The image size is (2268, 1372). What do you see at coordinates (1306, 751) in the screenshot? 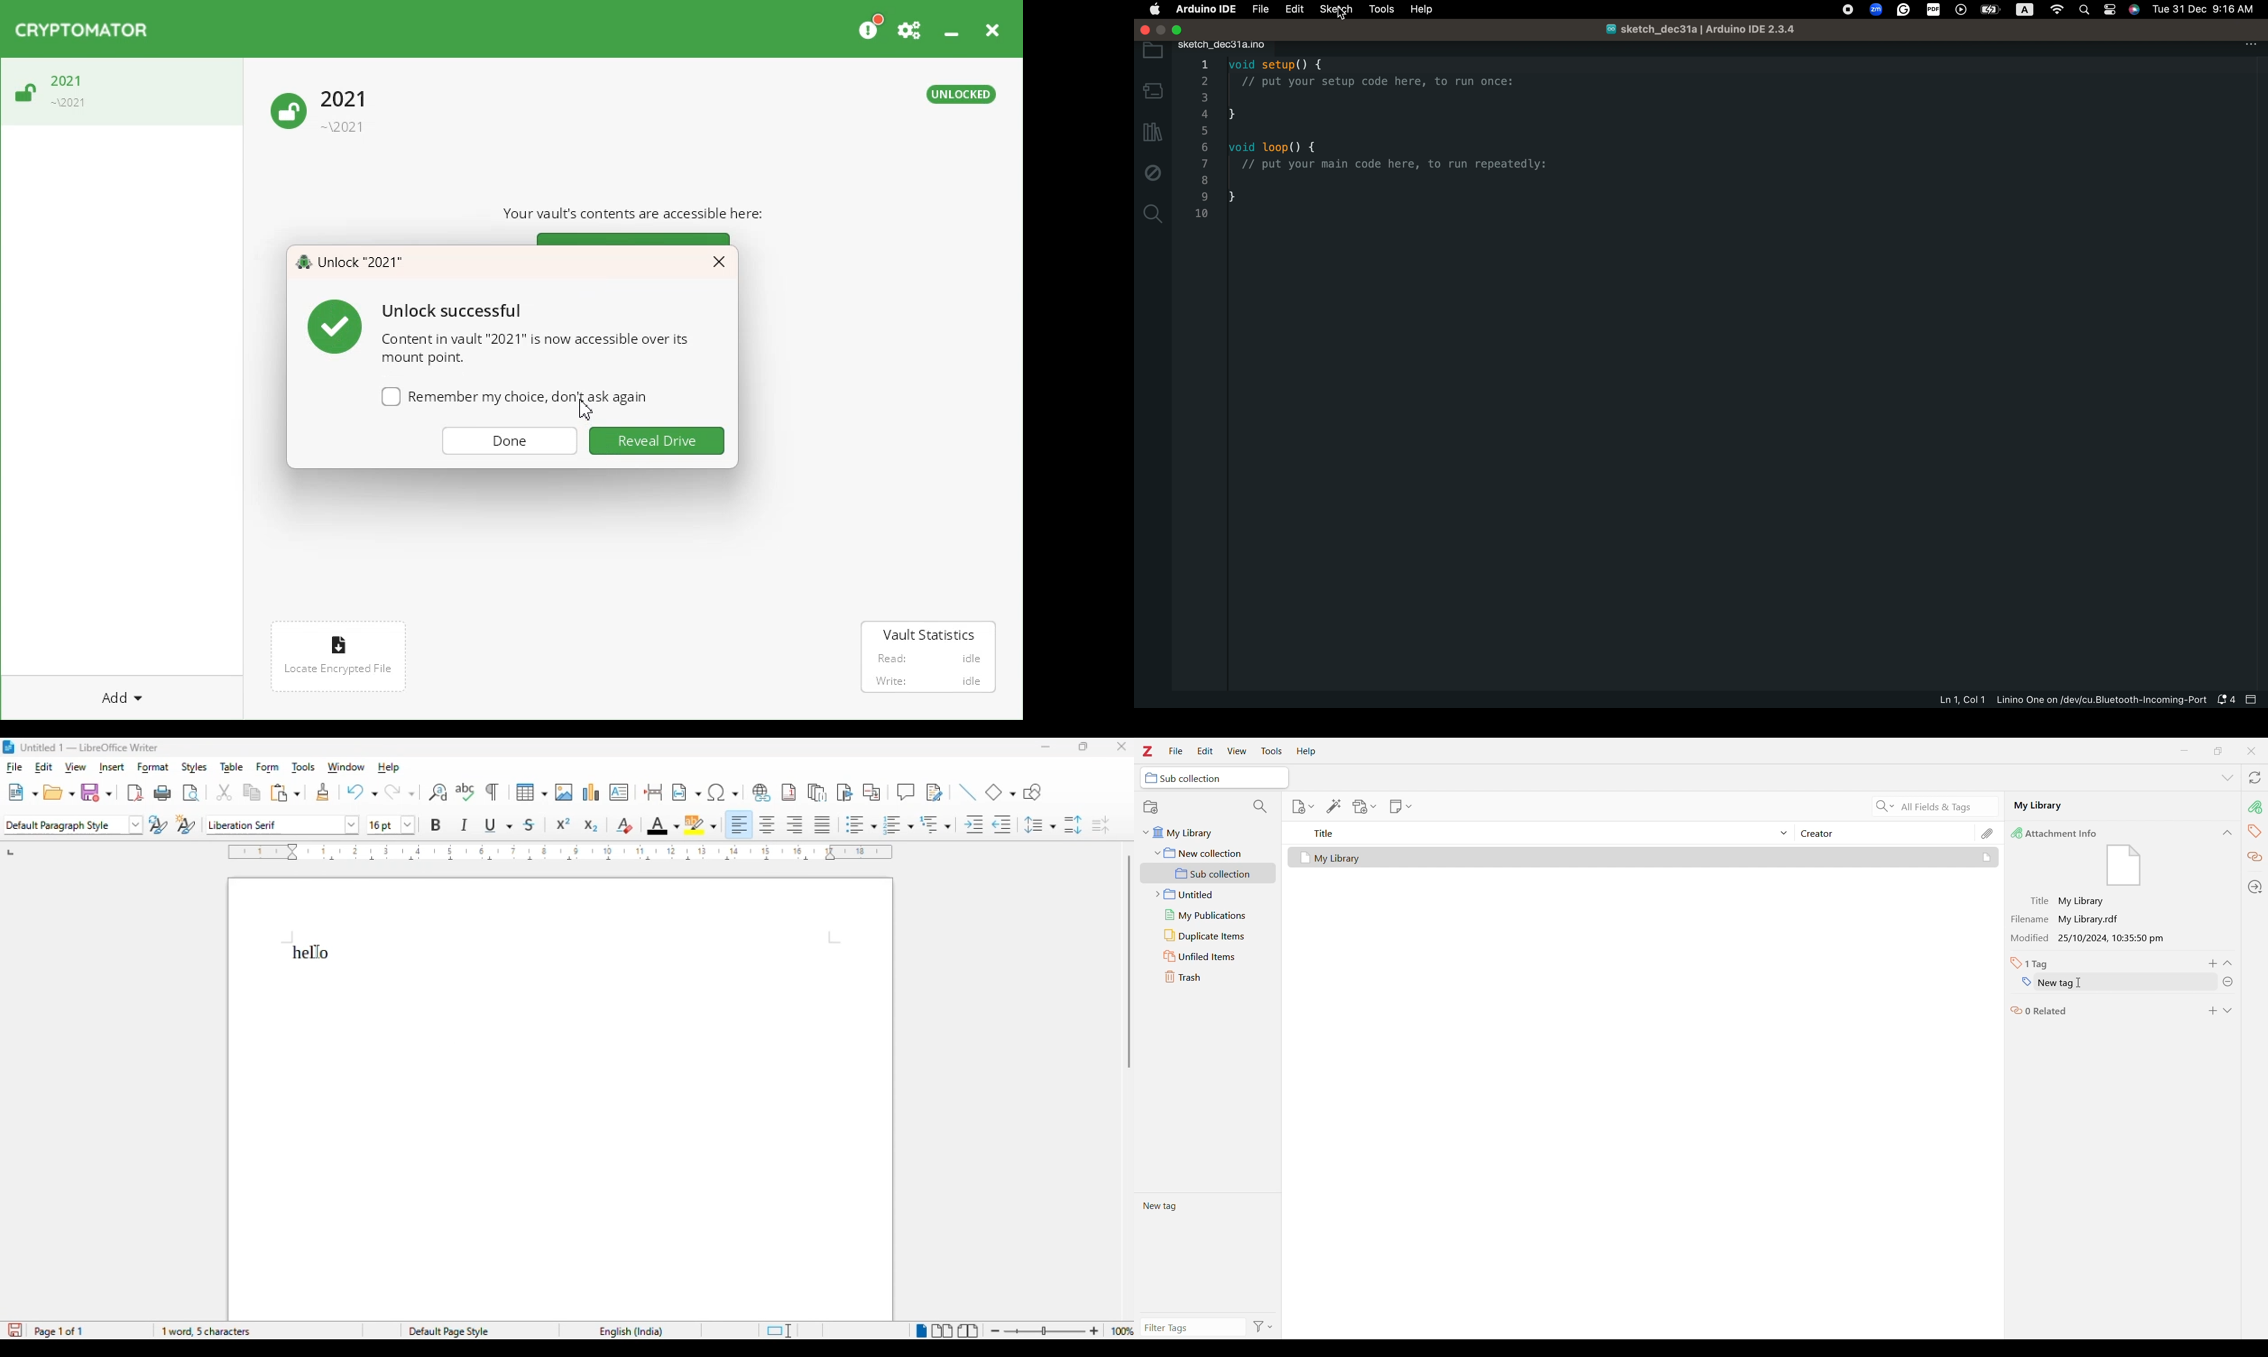
I see `Help menu` at bounding box center [1306, 751].